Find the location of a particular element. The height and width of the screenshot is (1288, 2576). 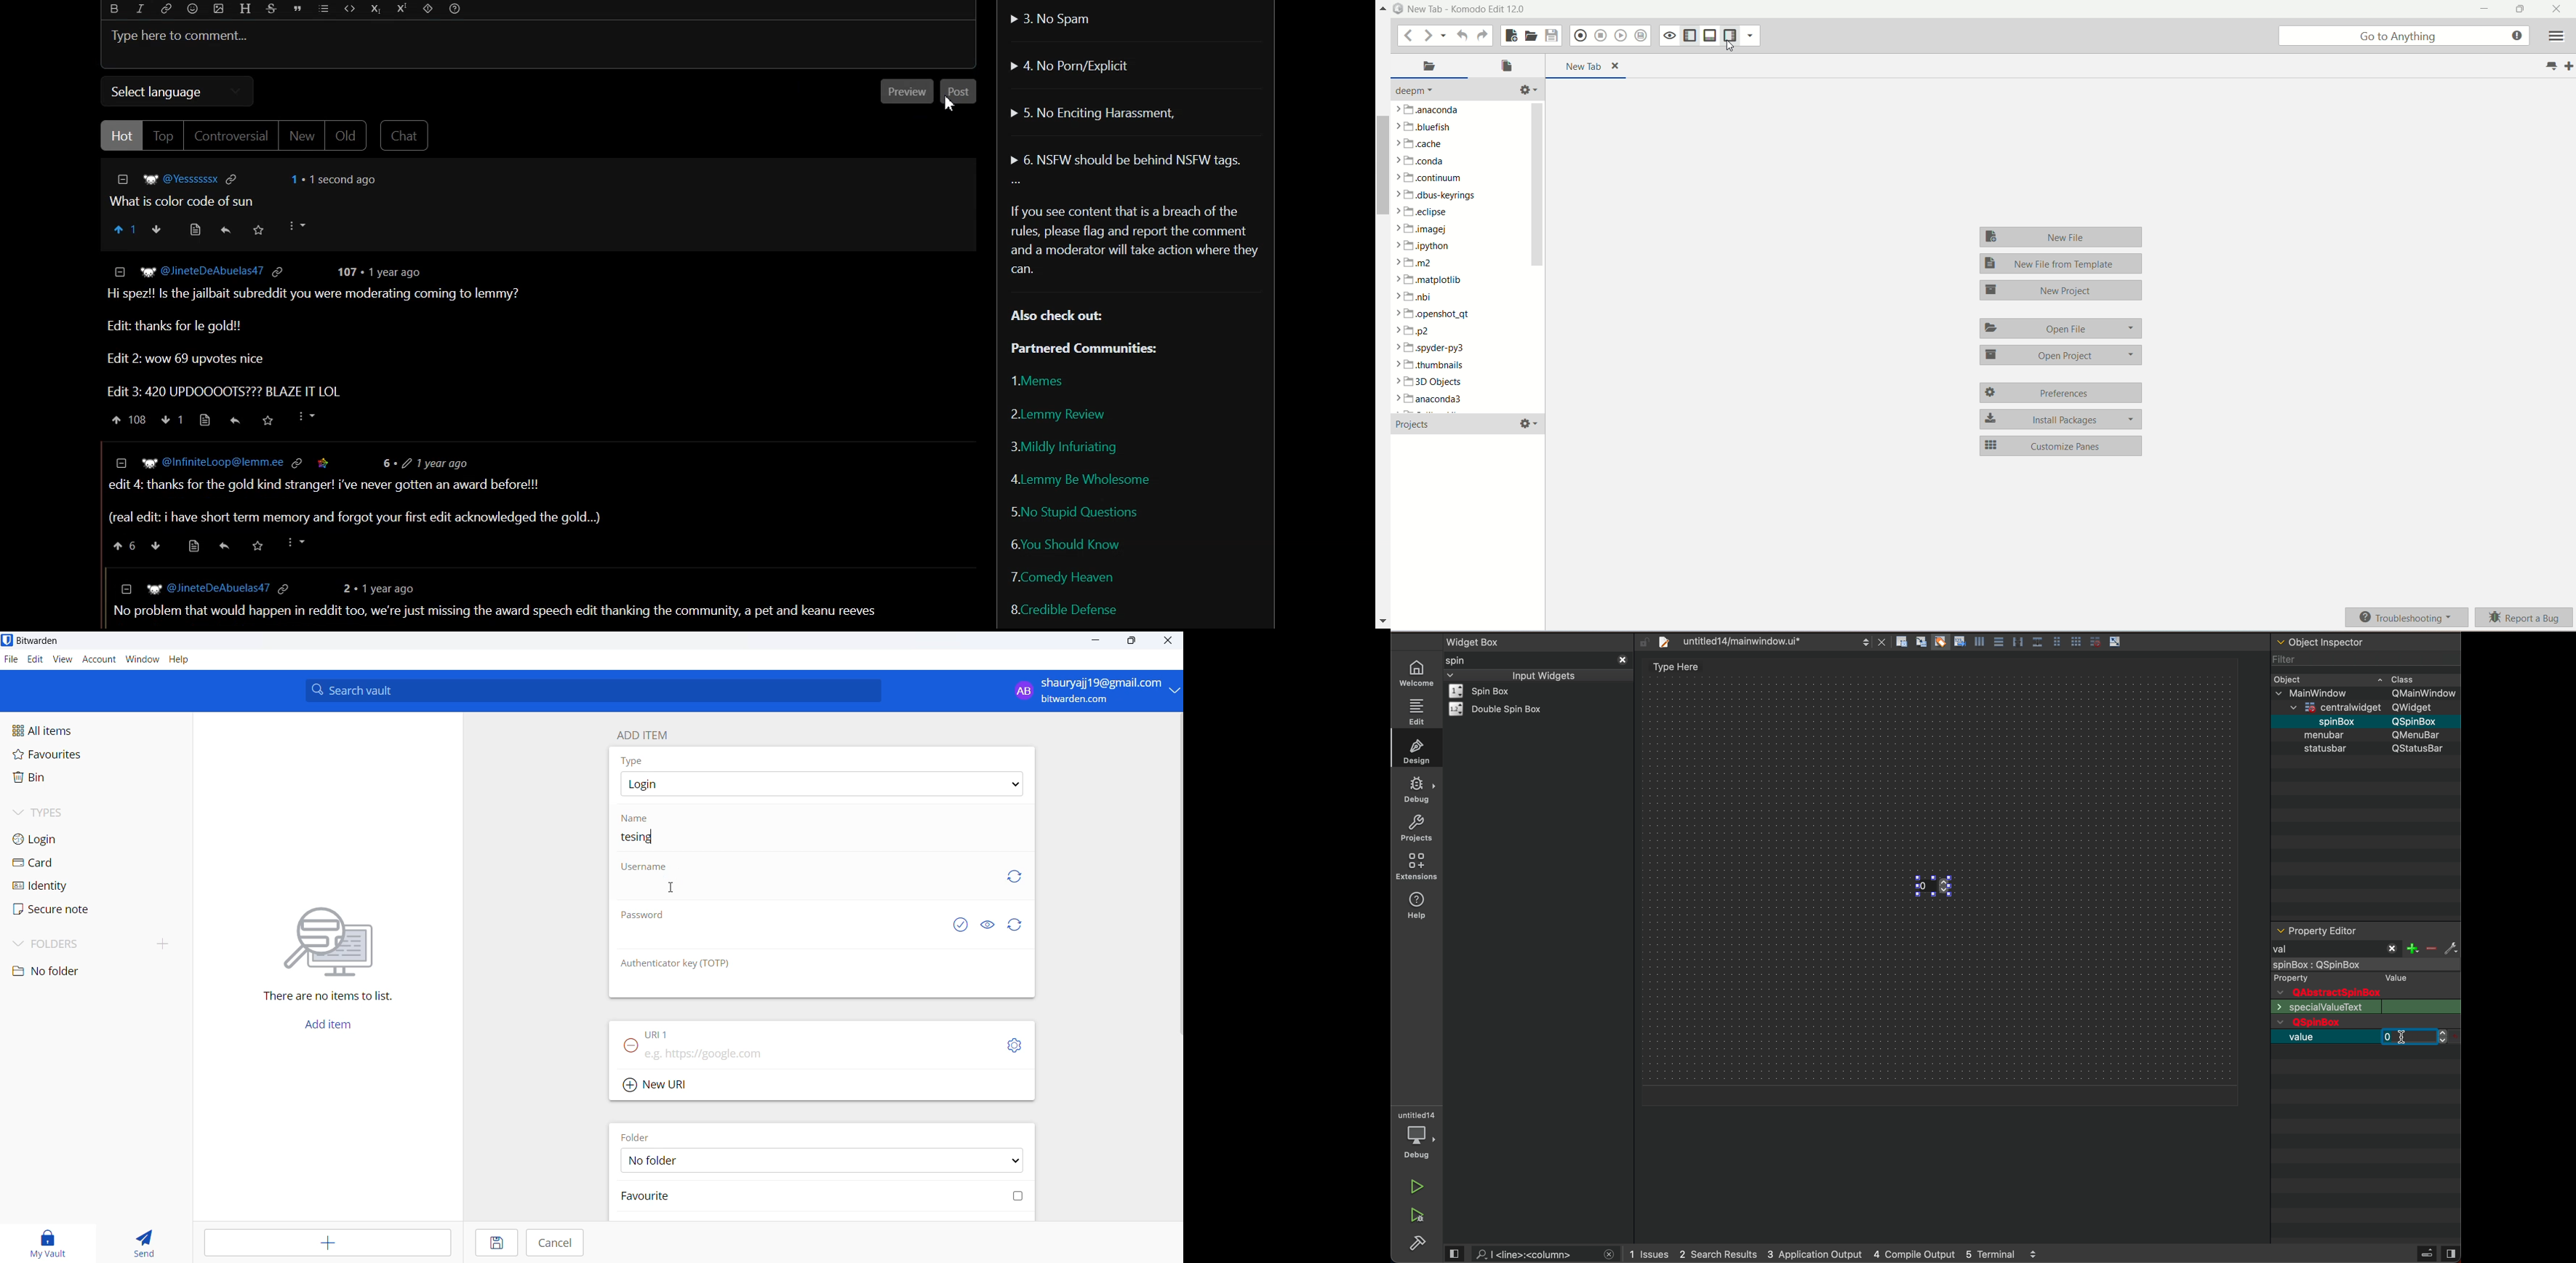

Top is located at coordinates (163, 136).